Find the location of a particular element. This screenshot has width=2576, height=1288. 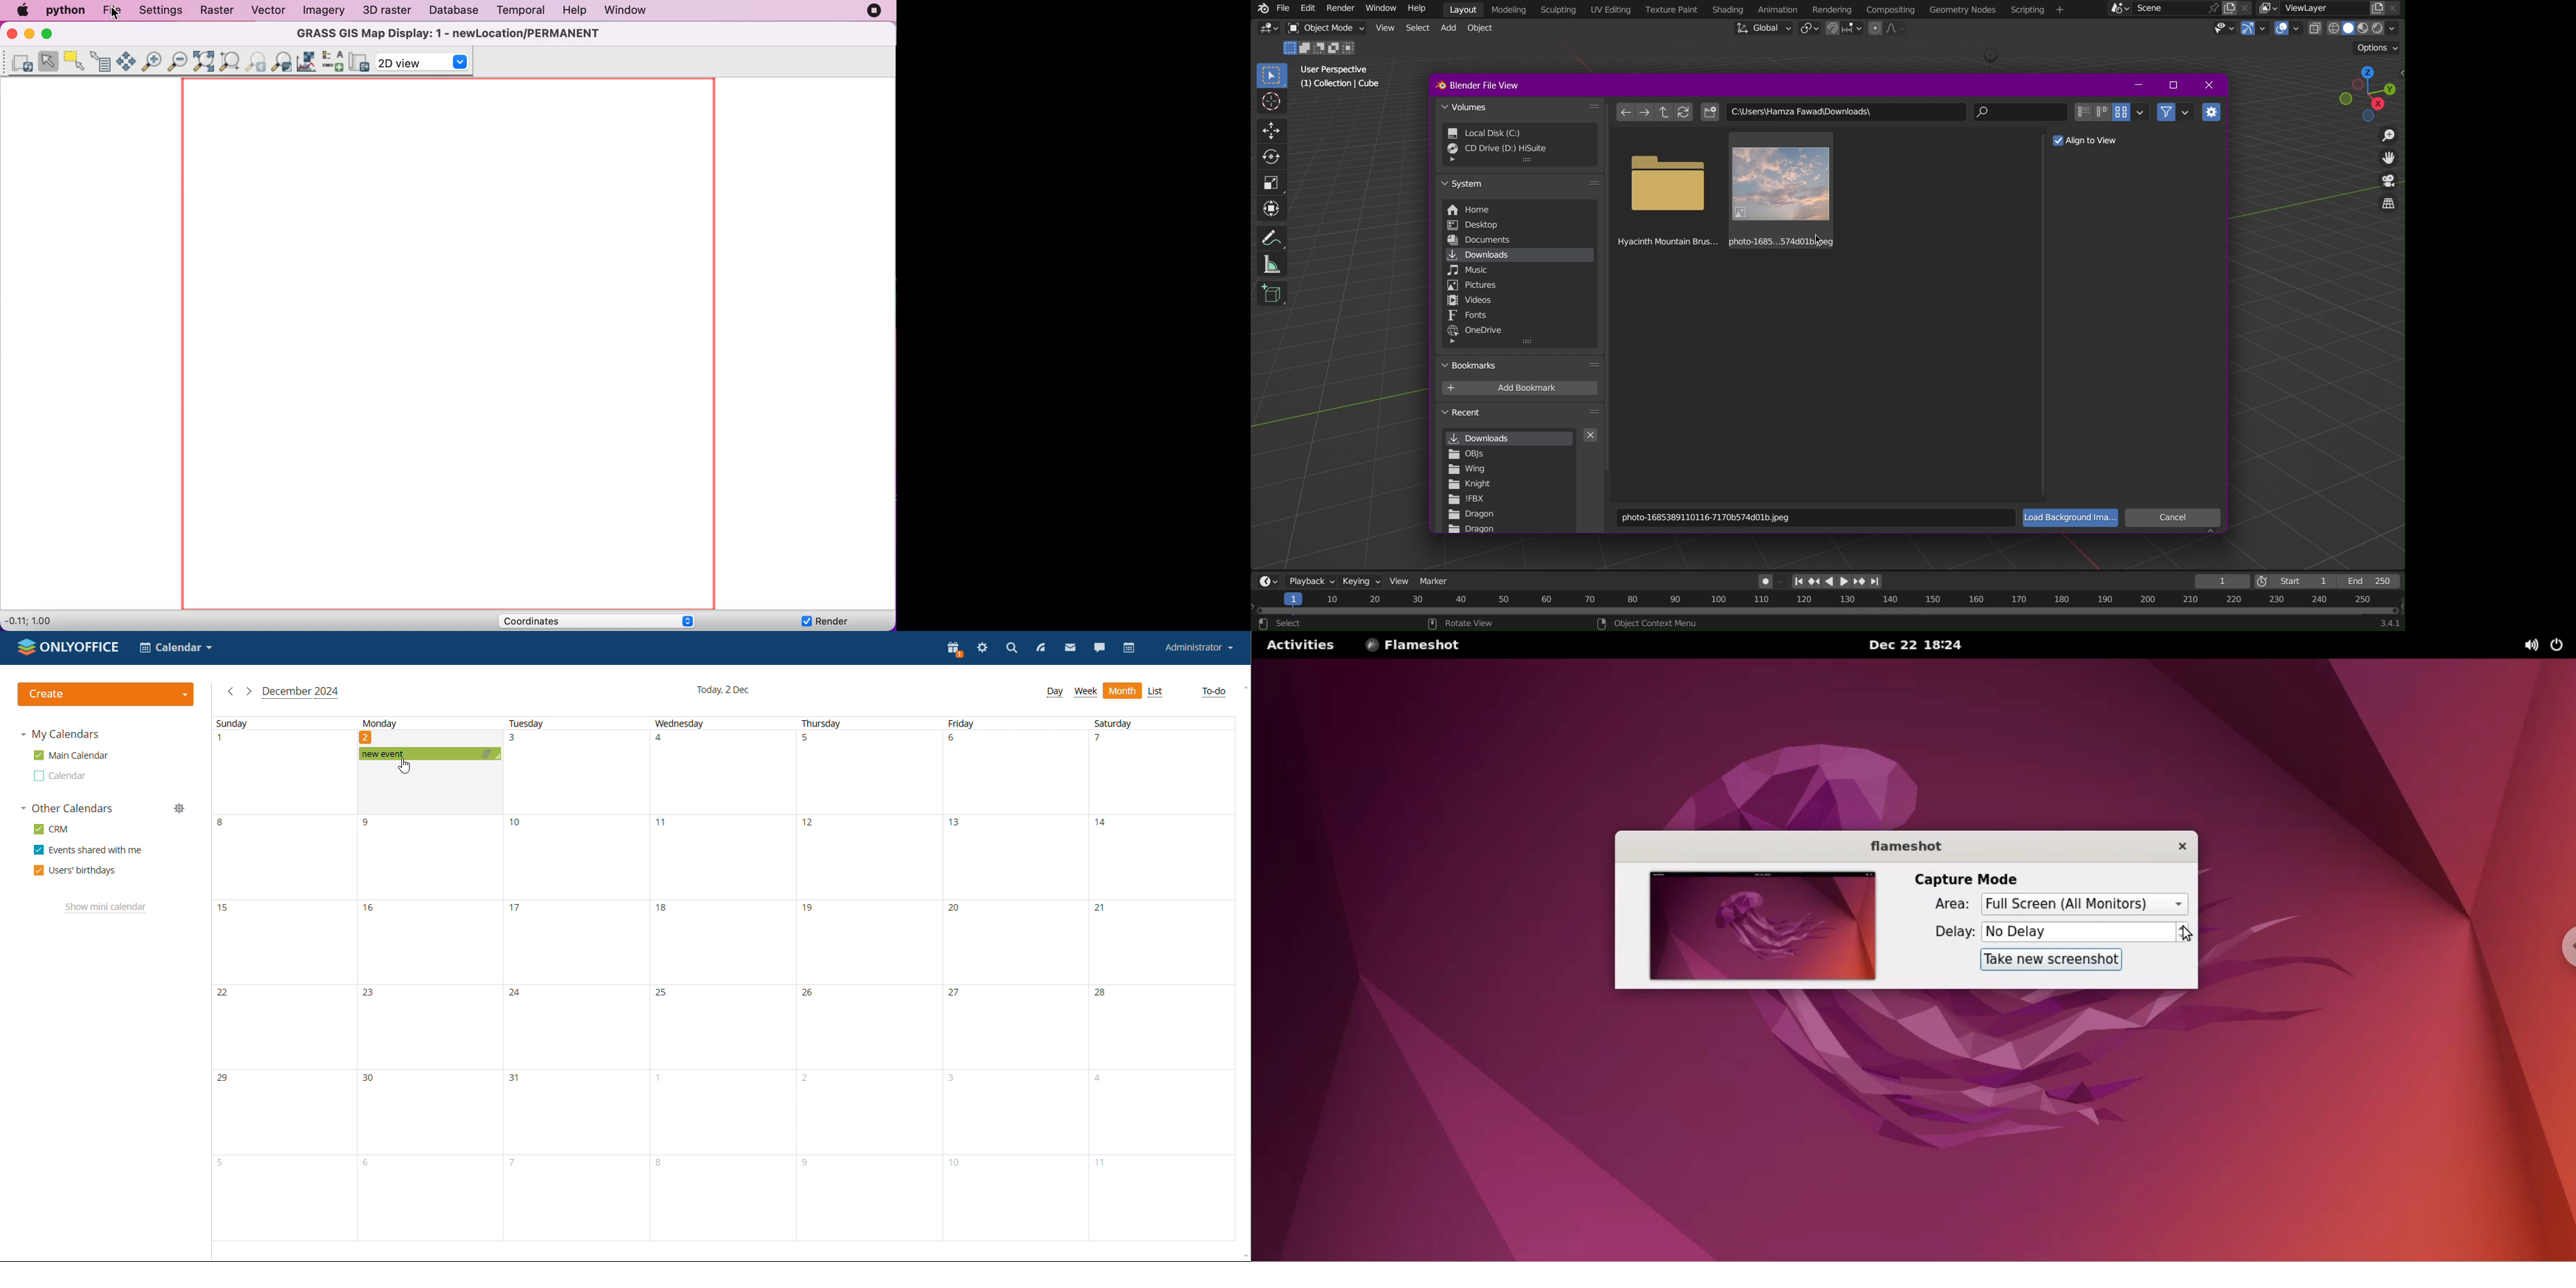

CD Drive (D:) HiSuite is located at coordinates (1508, 153).